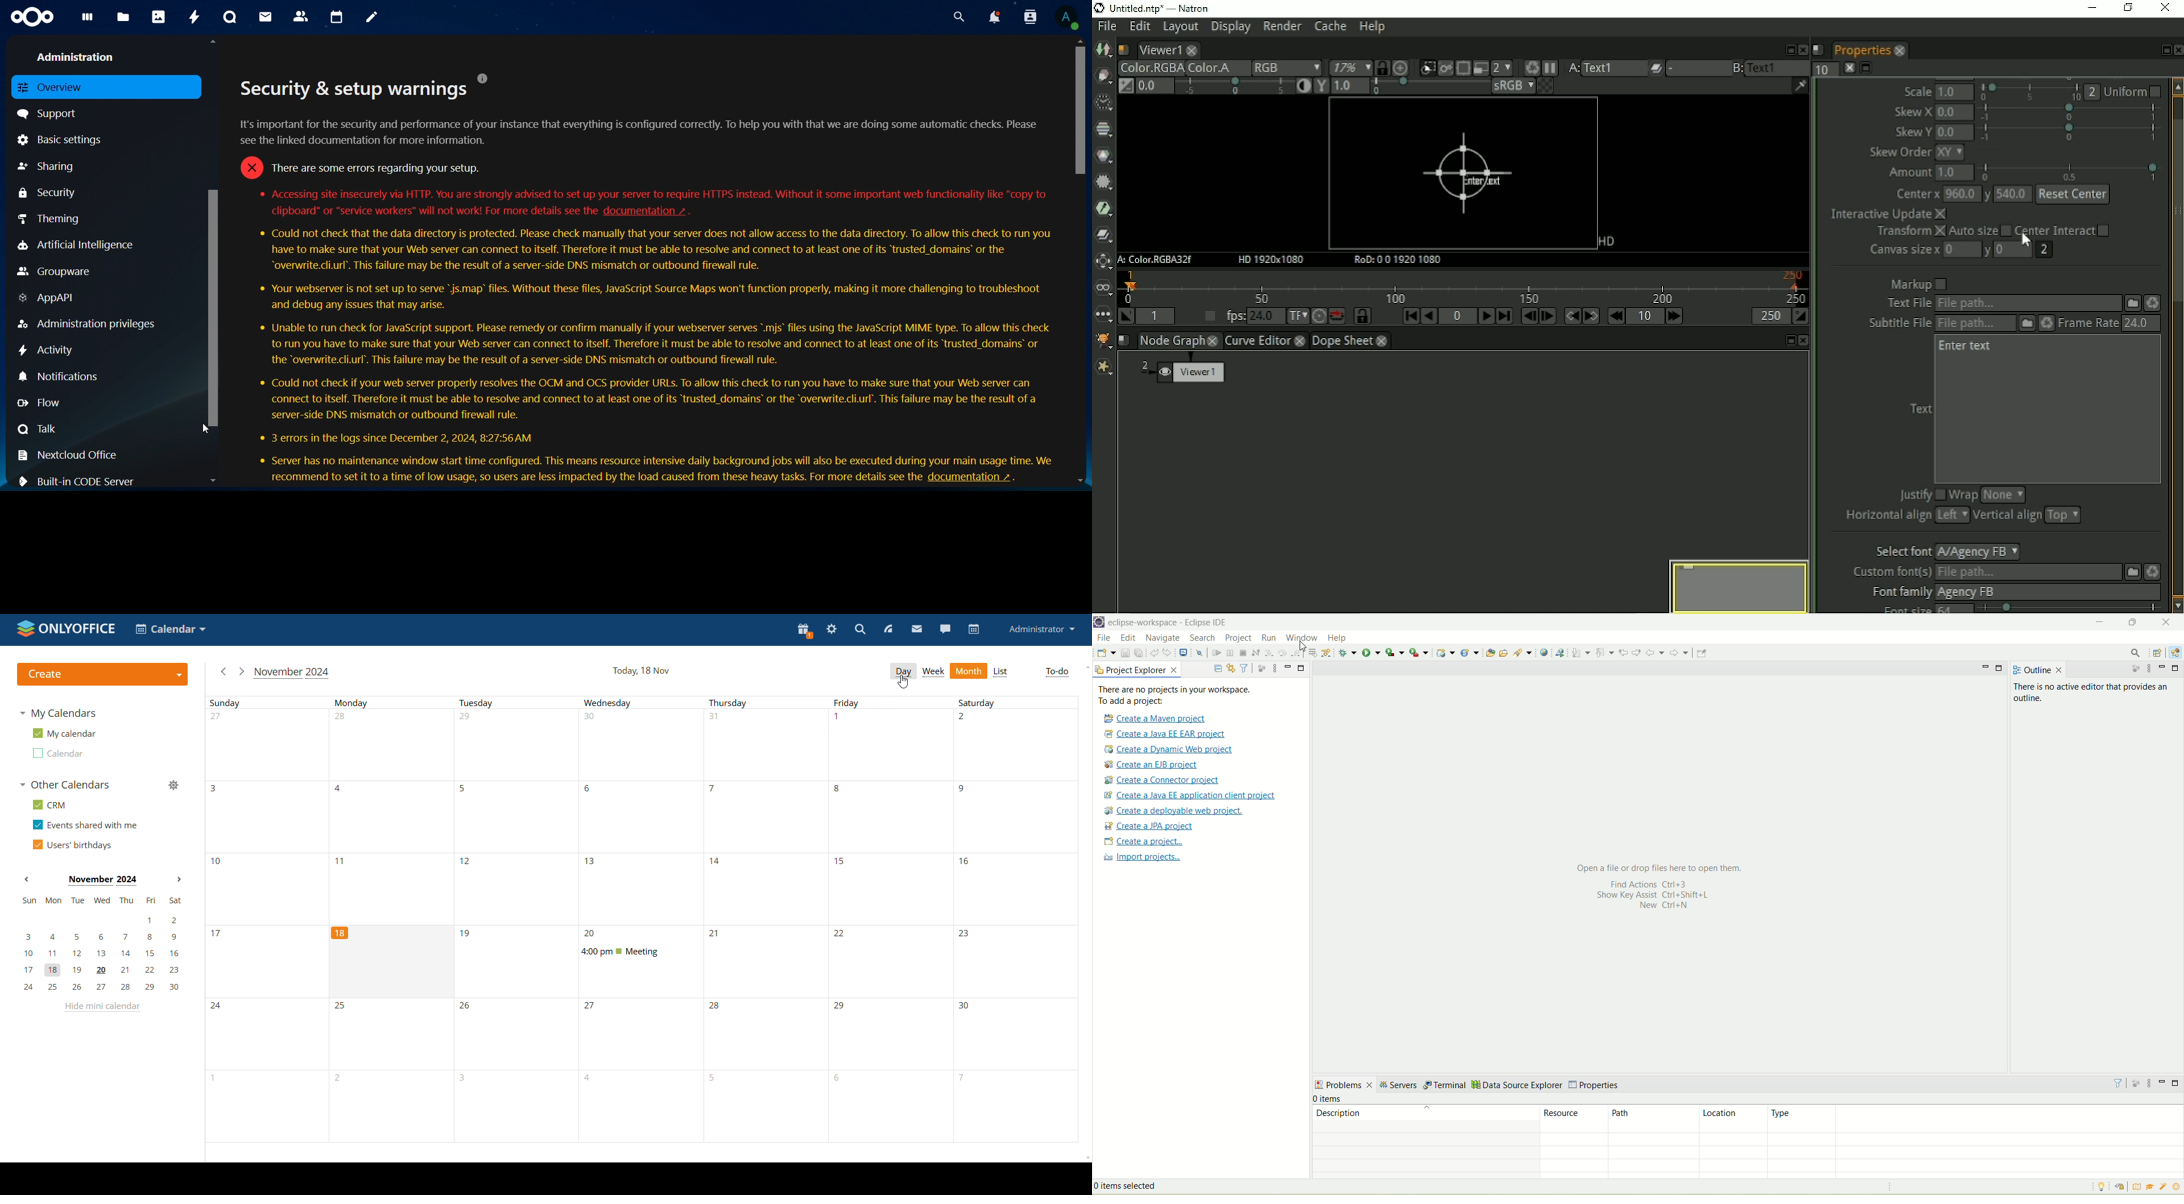 This screenshot has height=1204, width=2184. Describe the element at coordinates (1033, 18) in the screenshot. I see `search contacts` at that location.